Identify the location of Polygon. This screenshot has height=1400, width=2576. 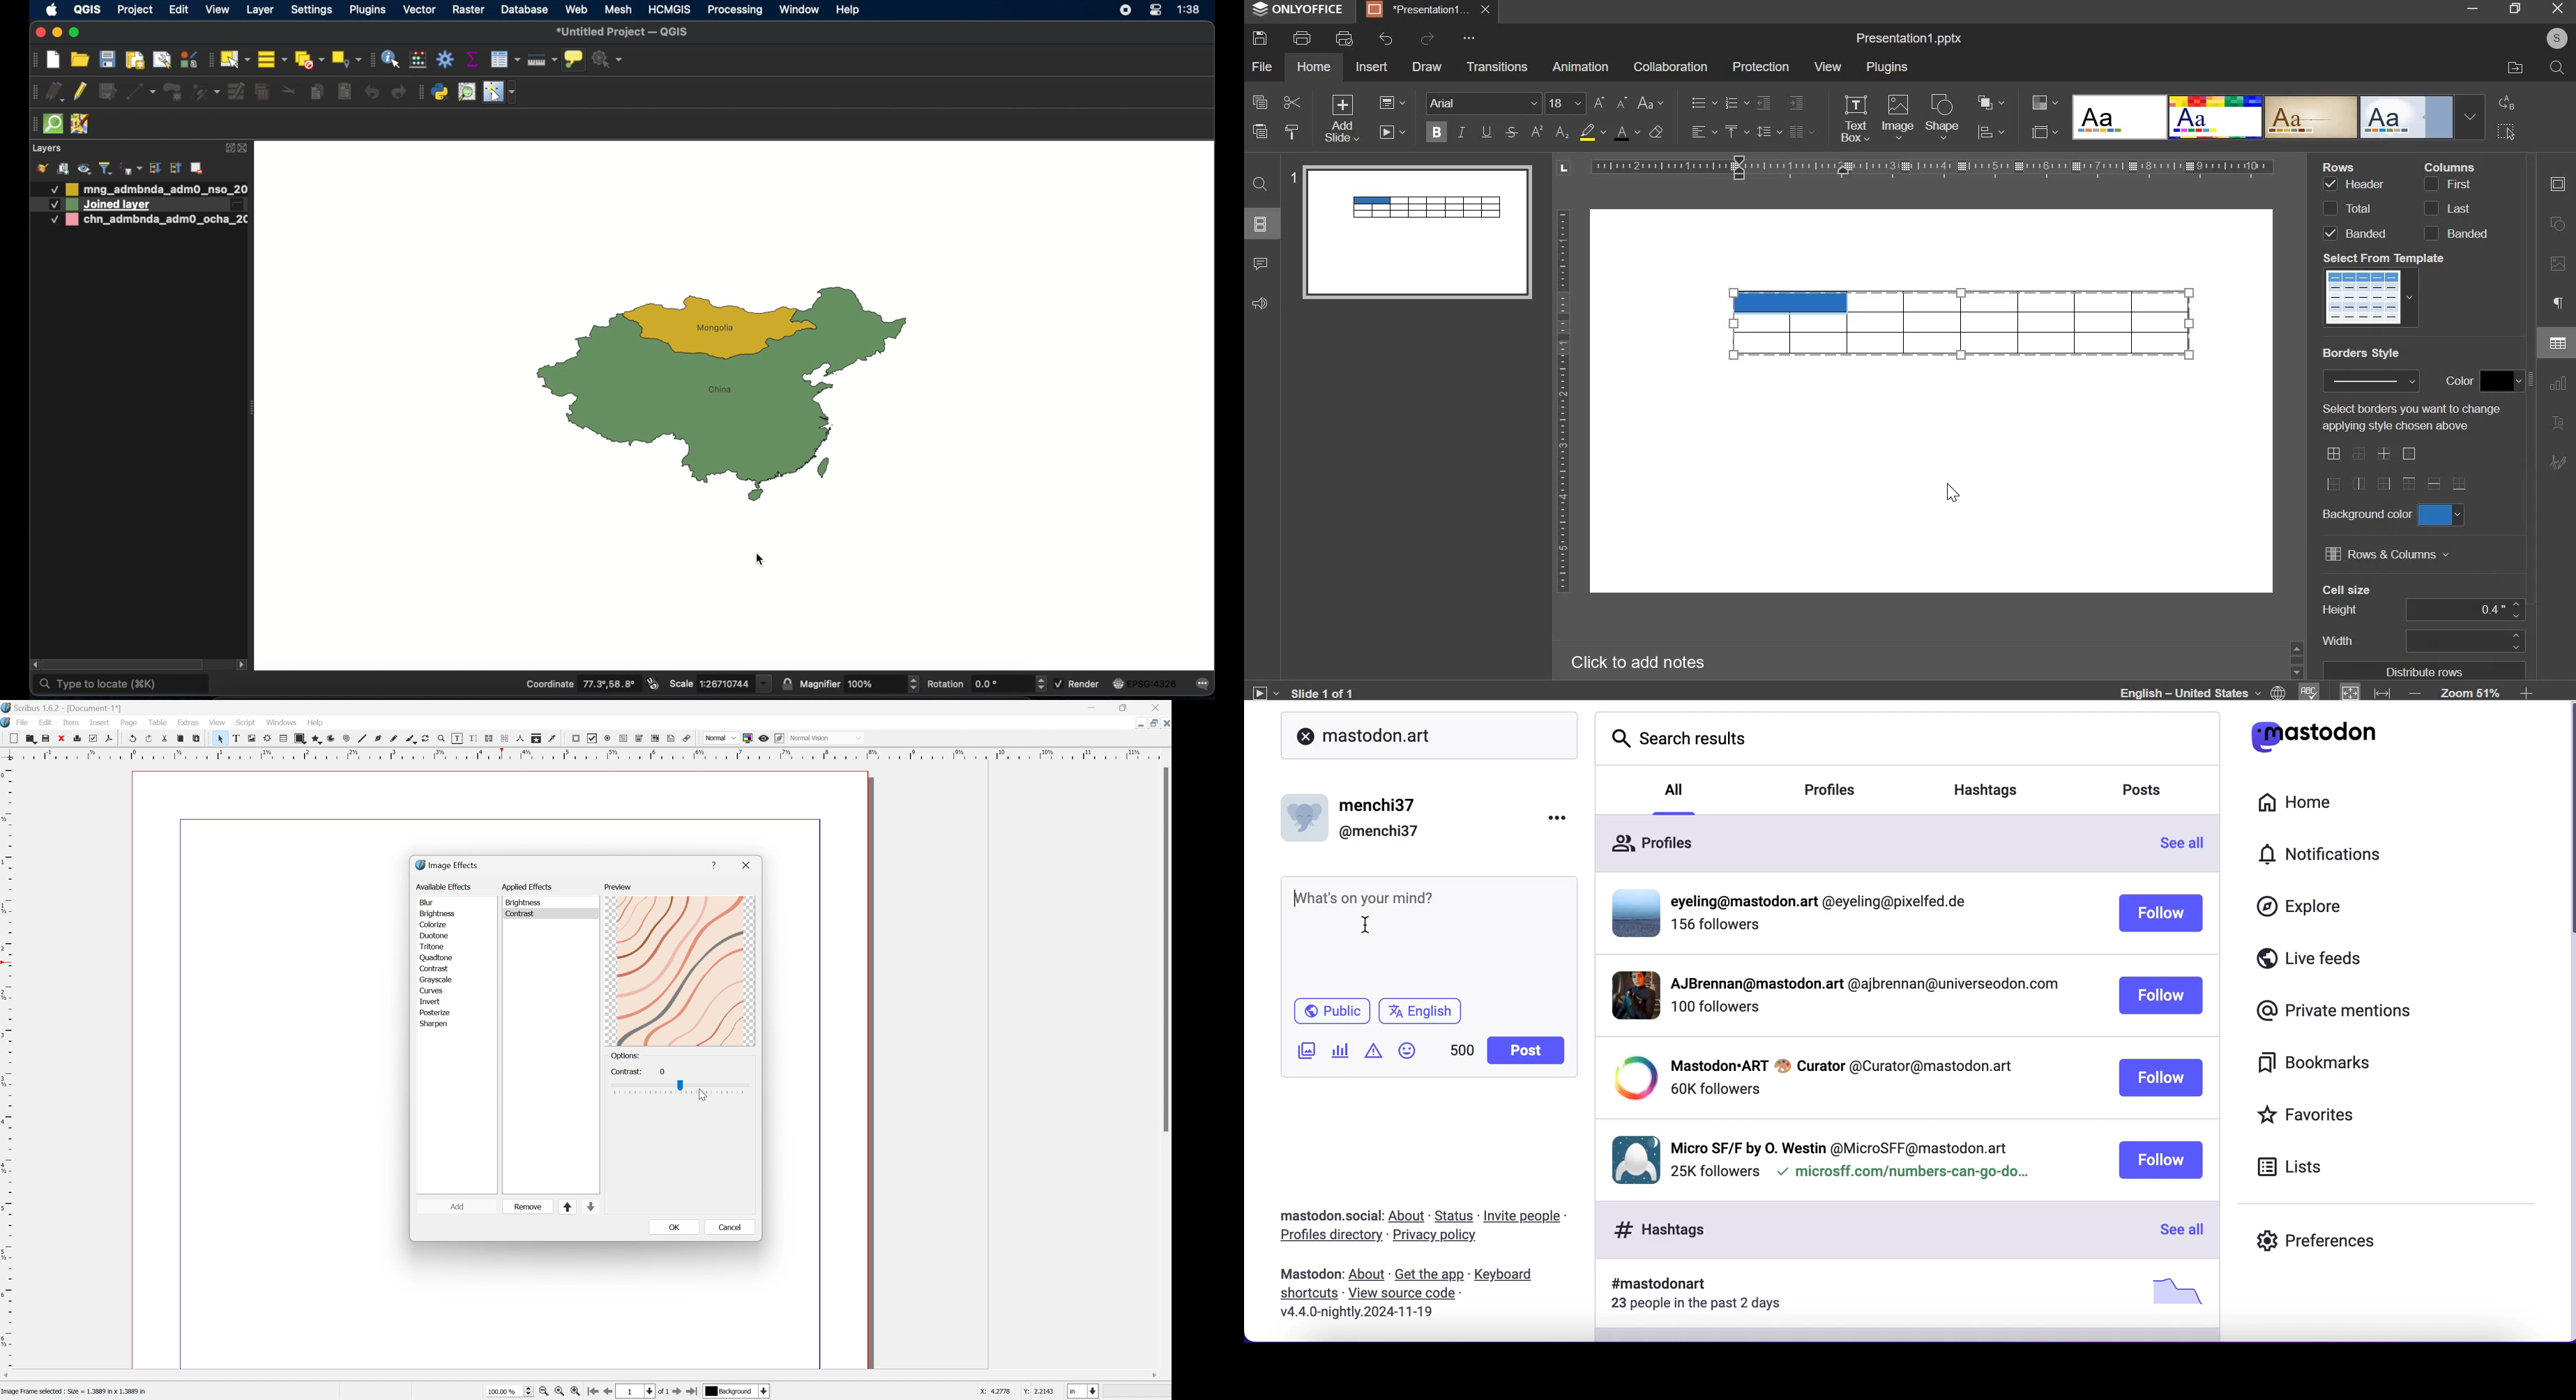
(318, 738).